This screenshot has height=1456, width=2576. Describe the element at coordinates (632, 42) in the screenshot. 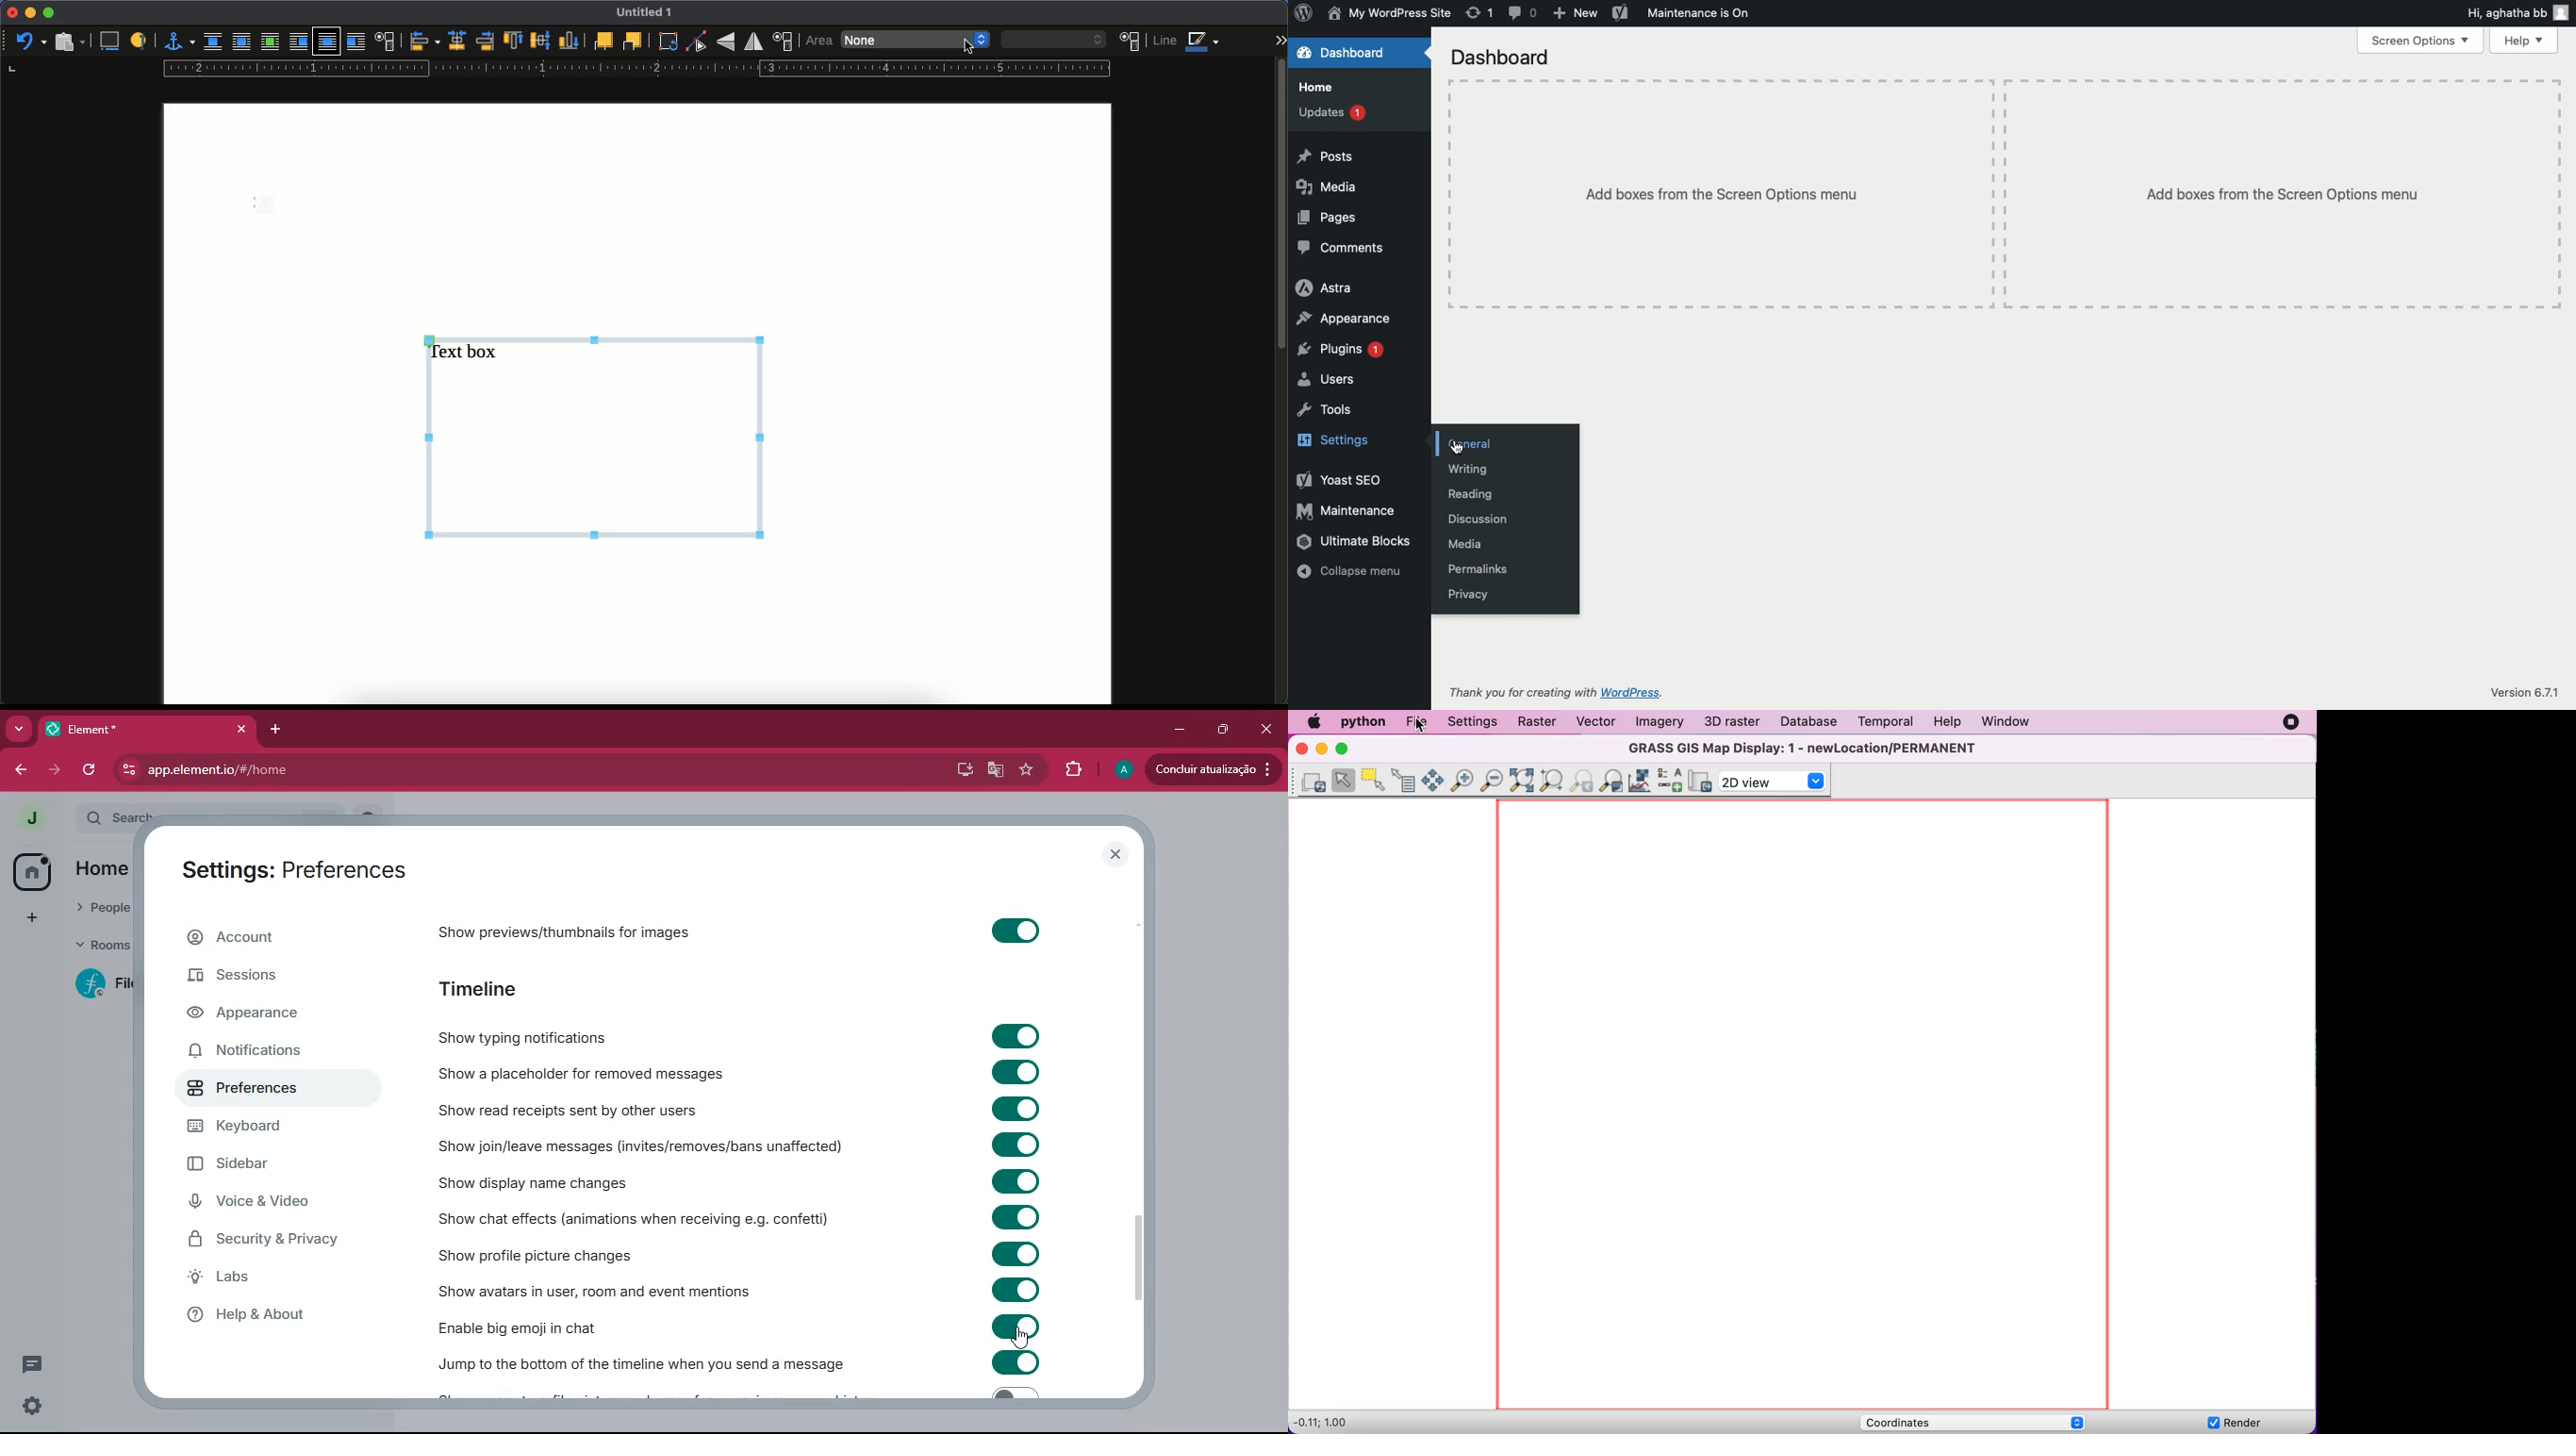

I see `back one` at that location.